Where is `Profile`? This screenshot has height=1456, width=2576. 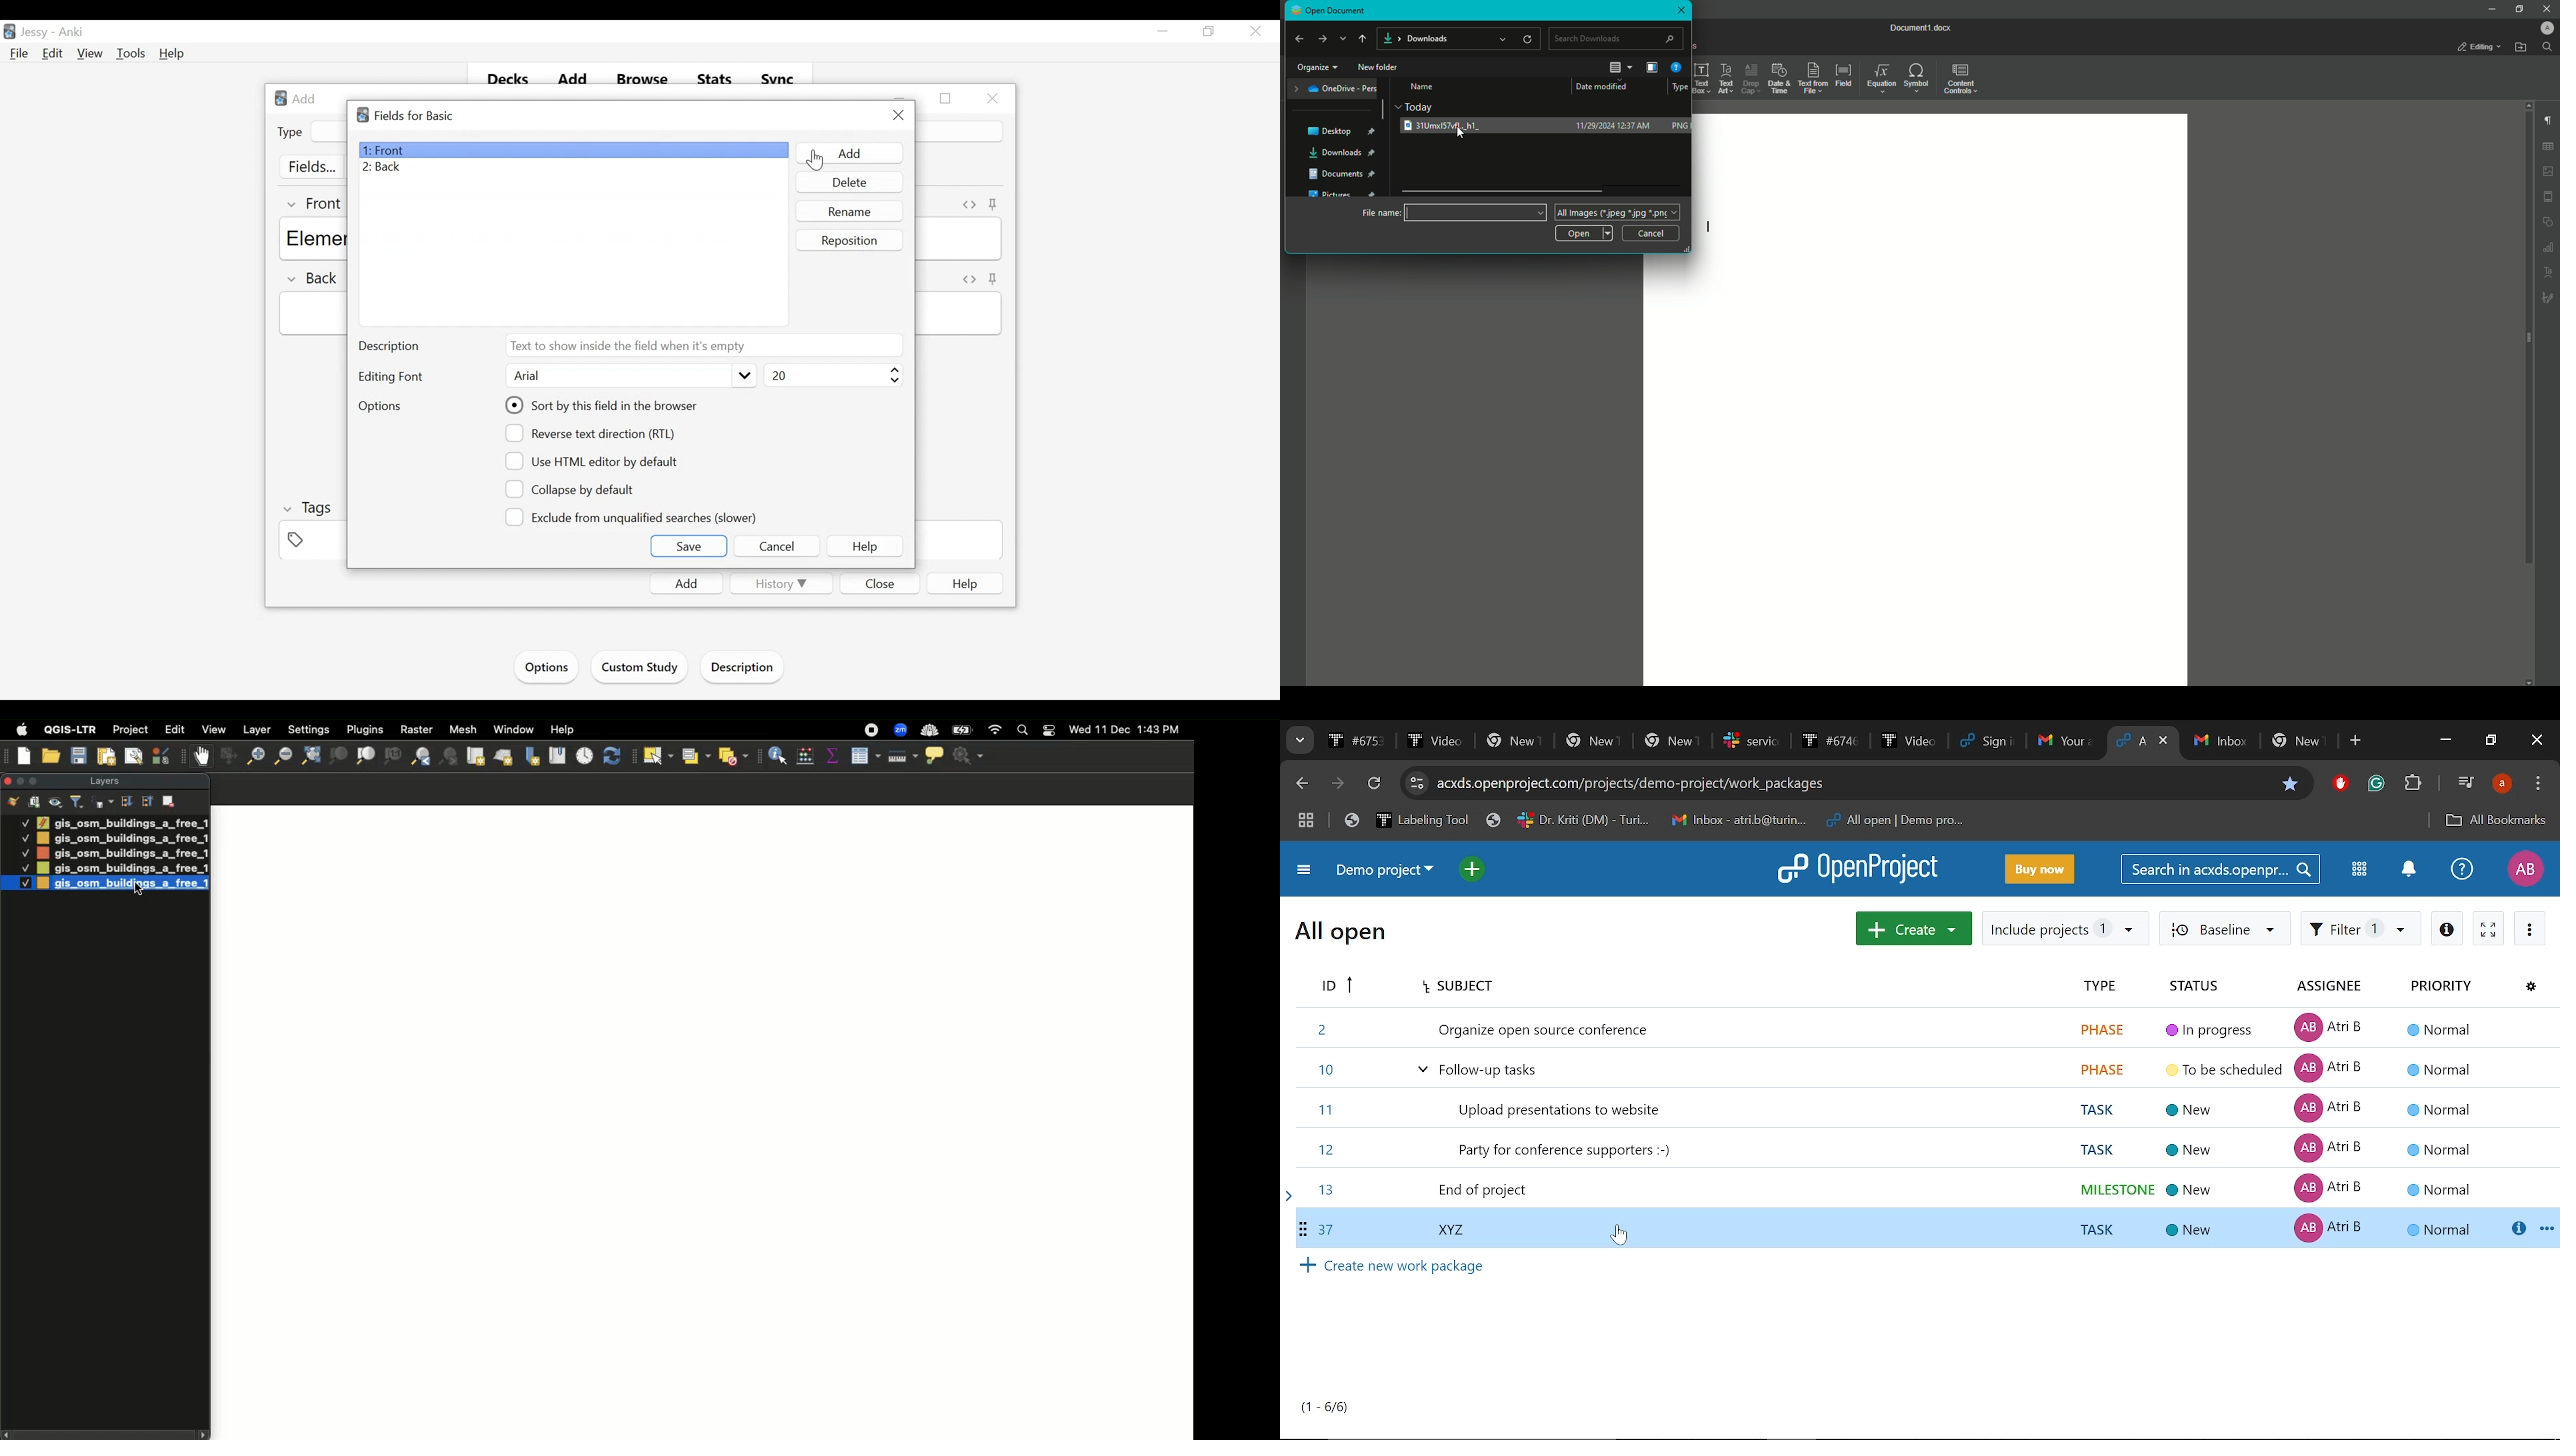
Profile is located at coordinates (2545, 28).